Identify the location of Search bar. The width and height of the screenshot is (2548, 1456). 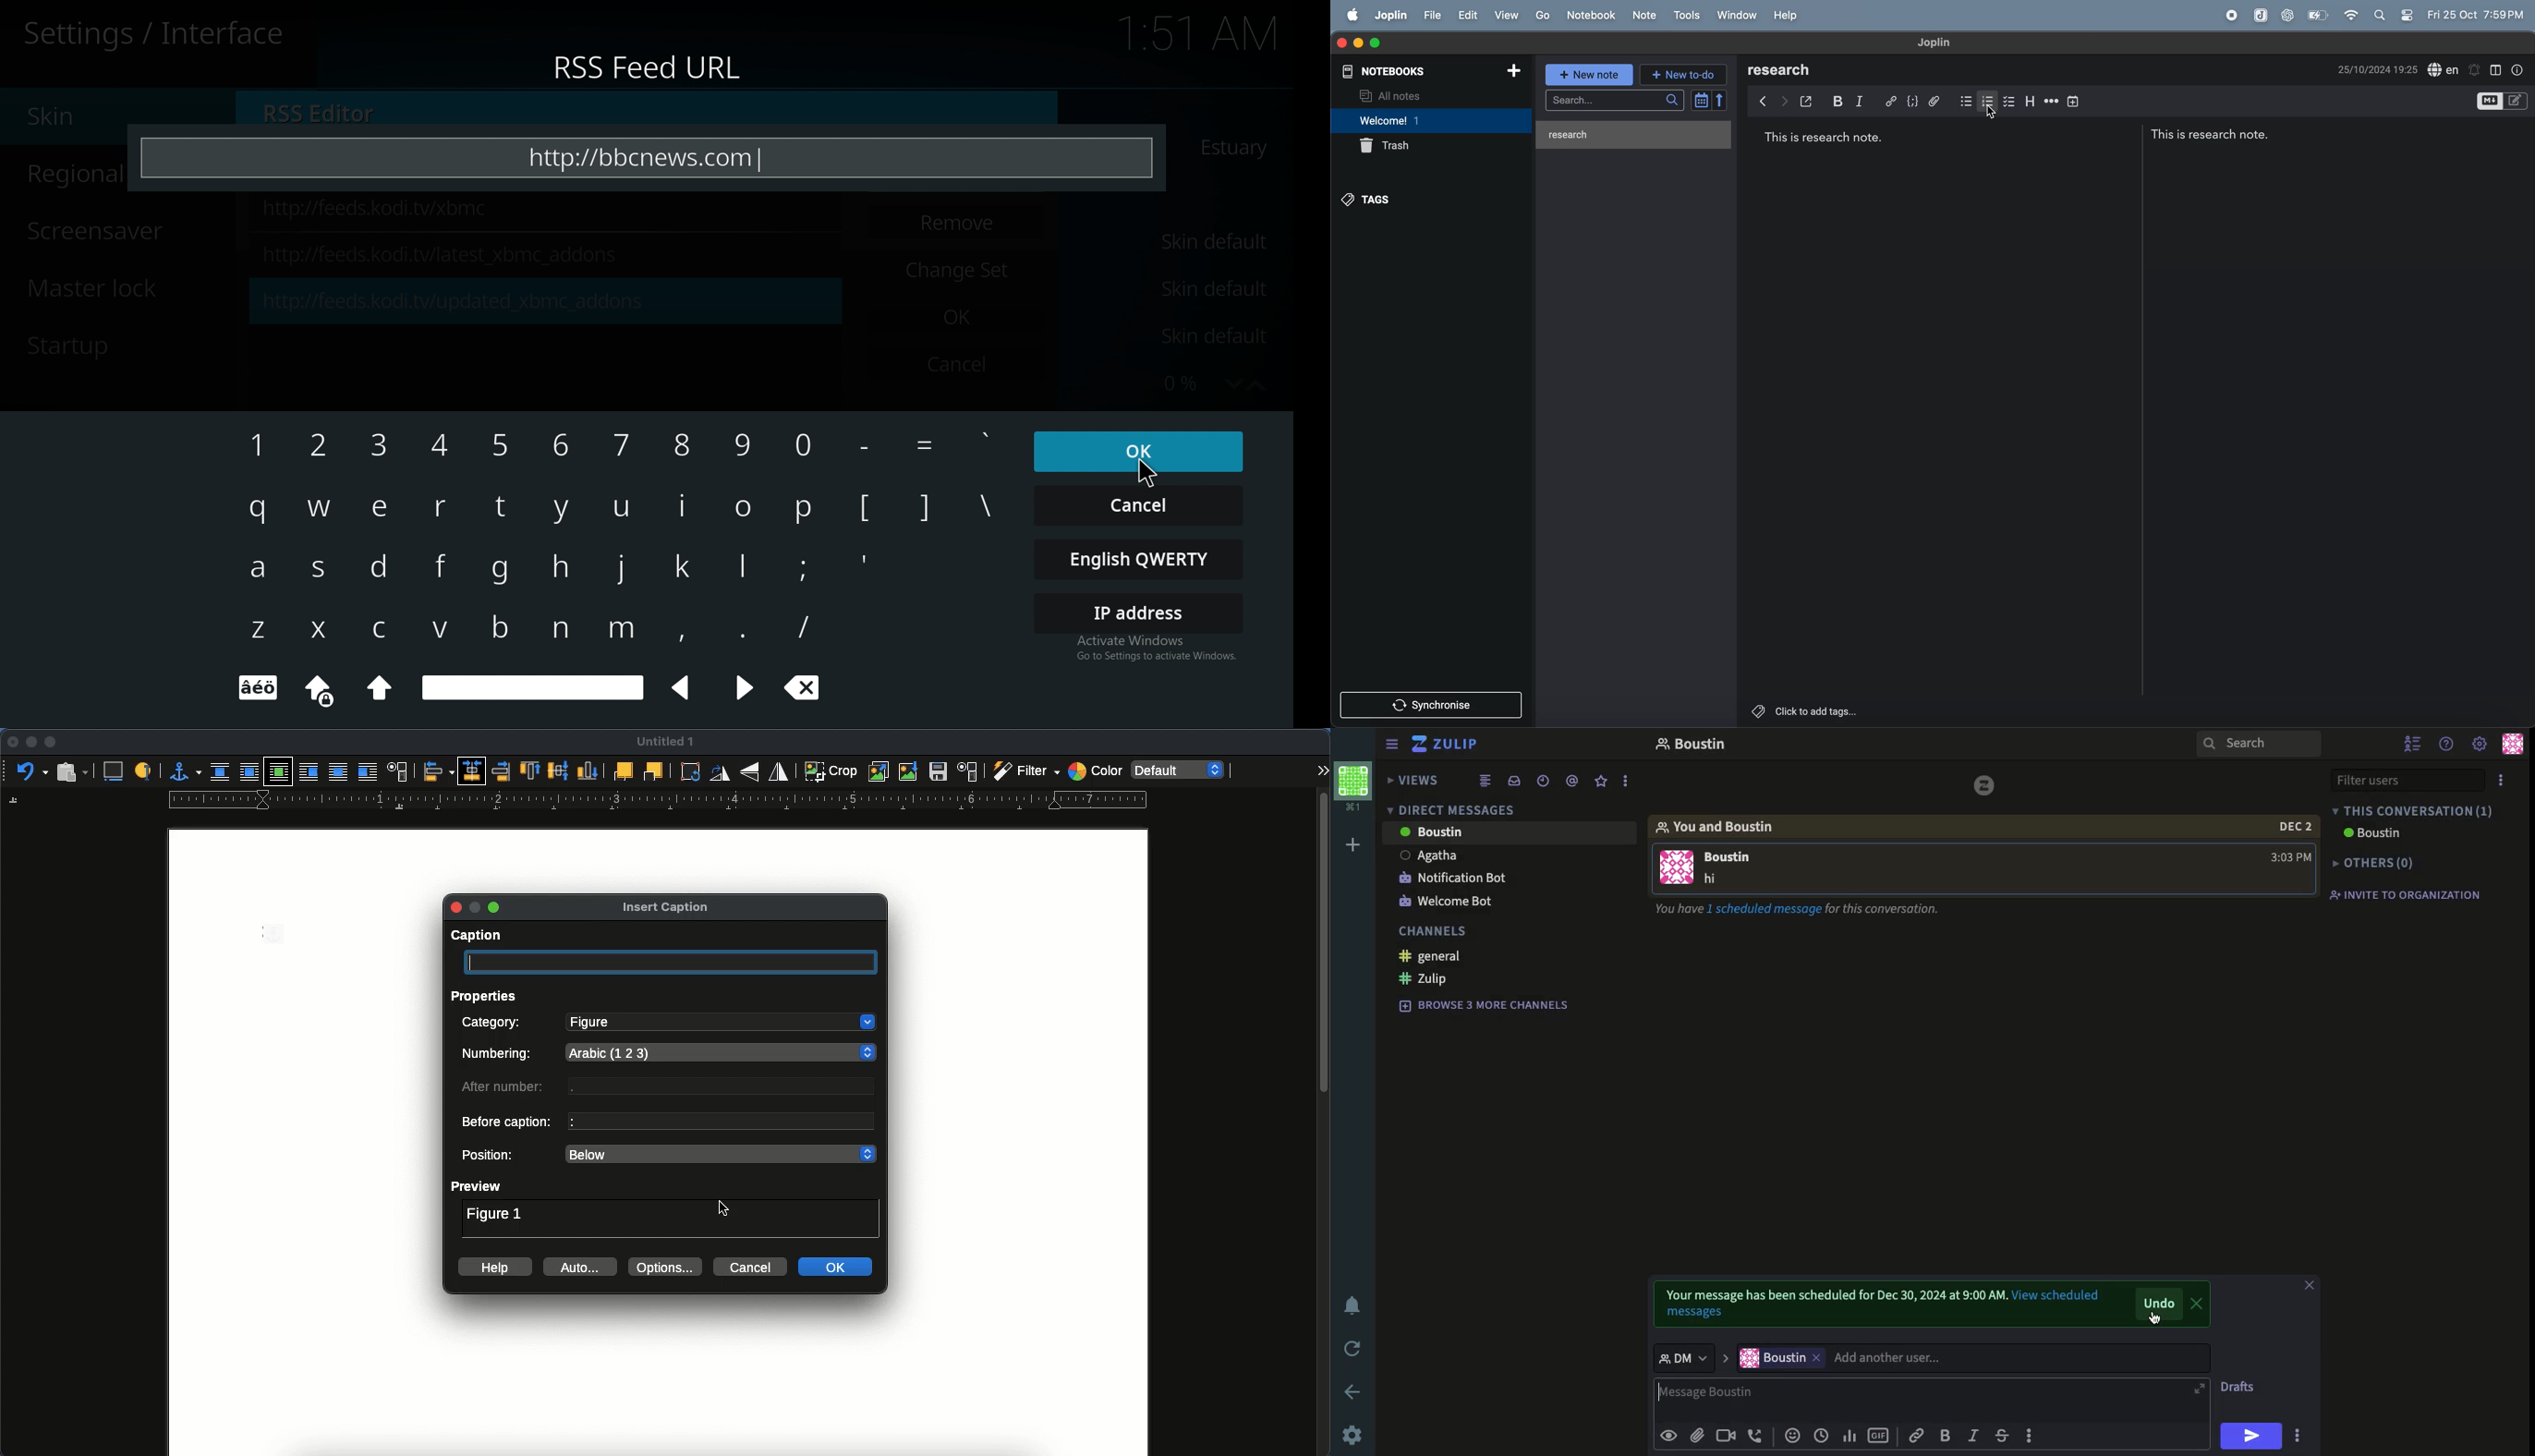
(1615, 100).